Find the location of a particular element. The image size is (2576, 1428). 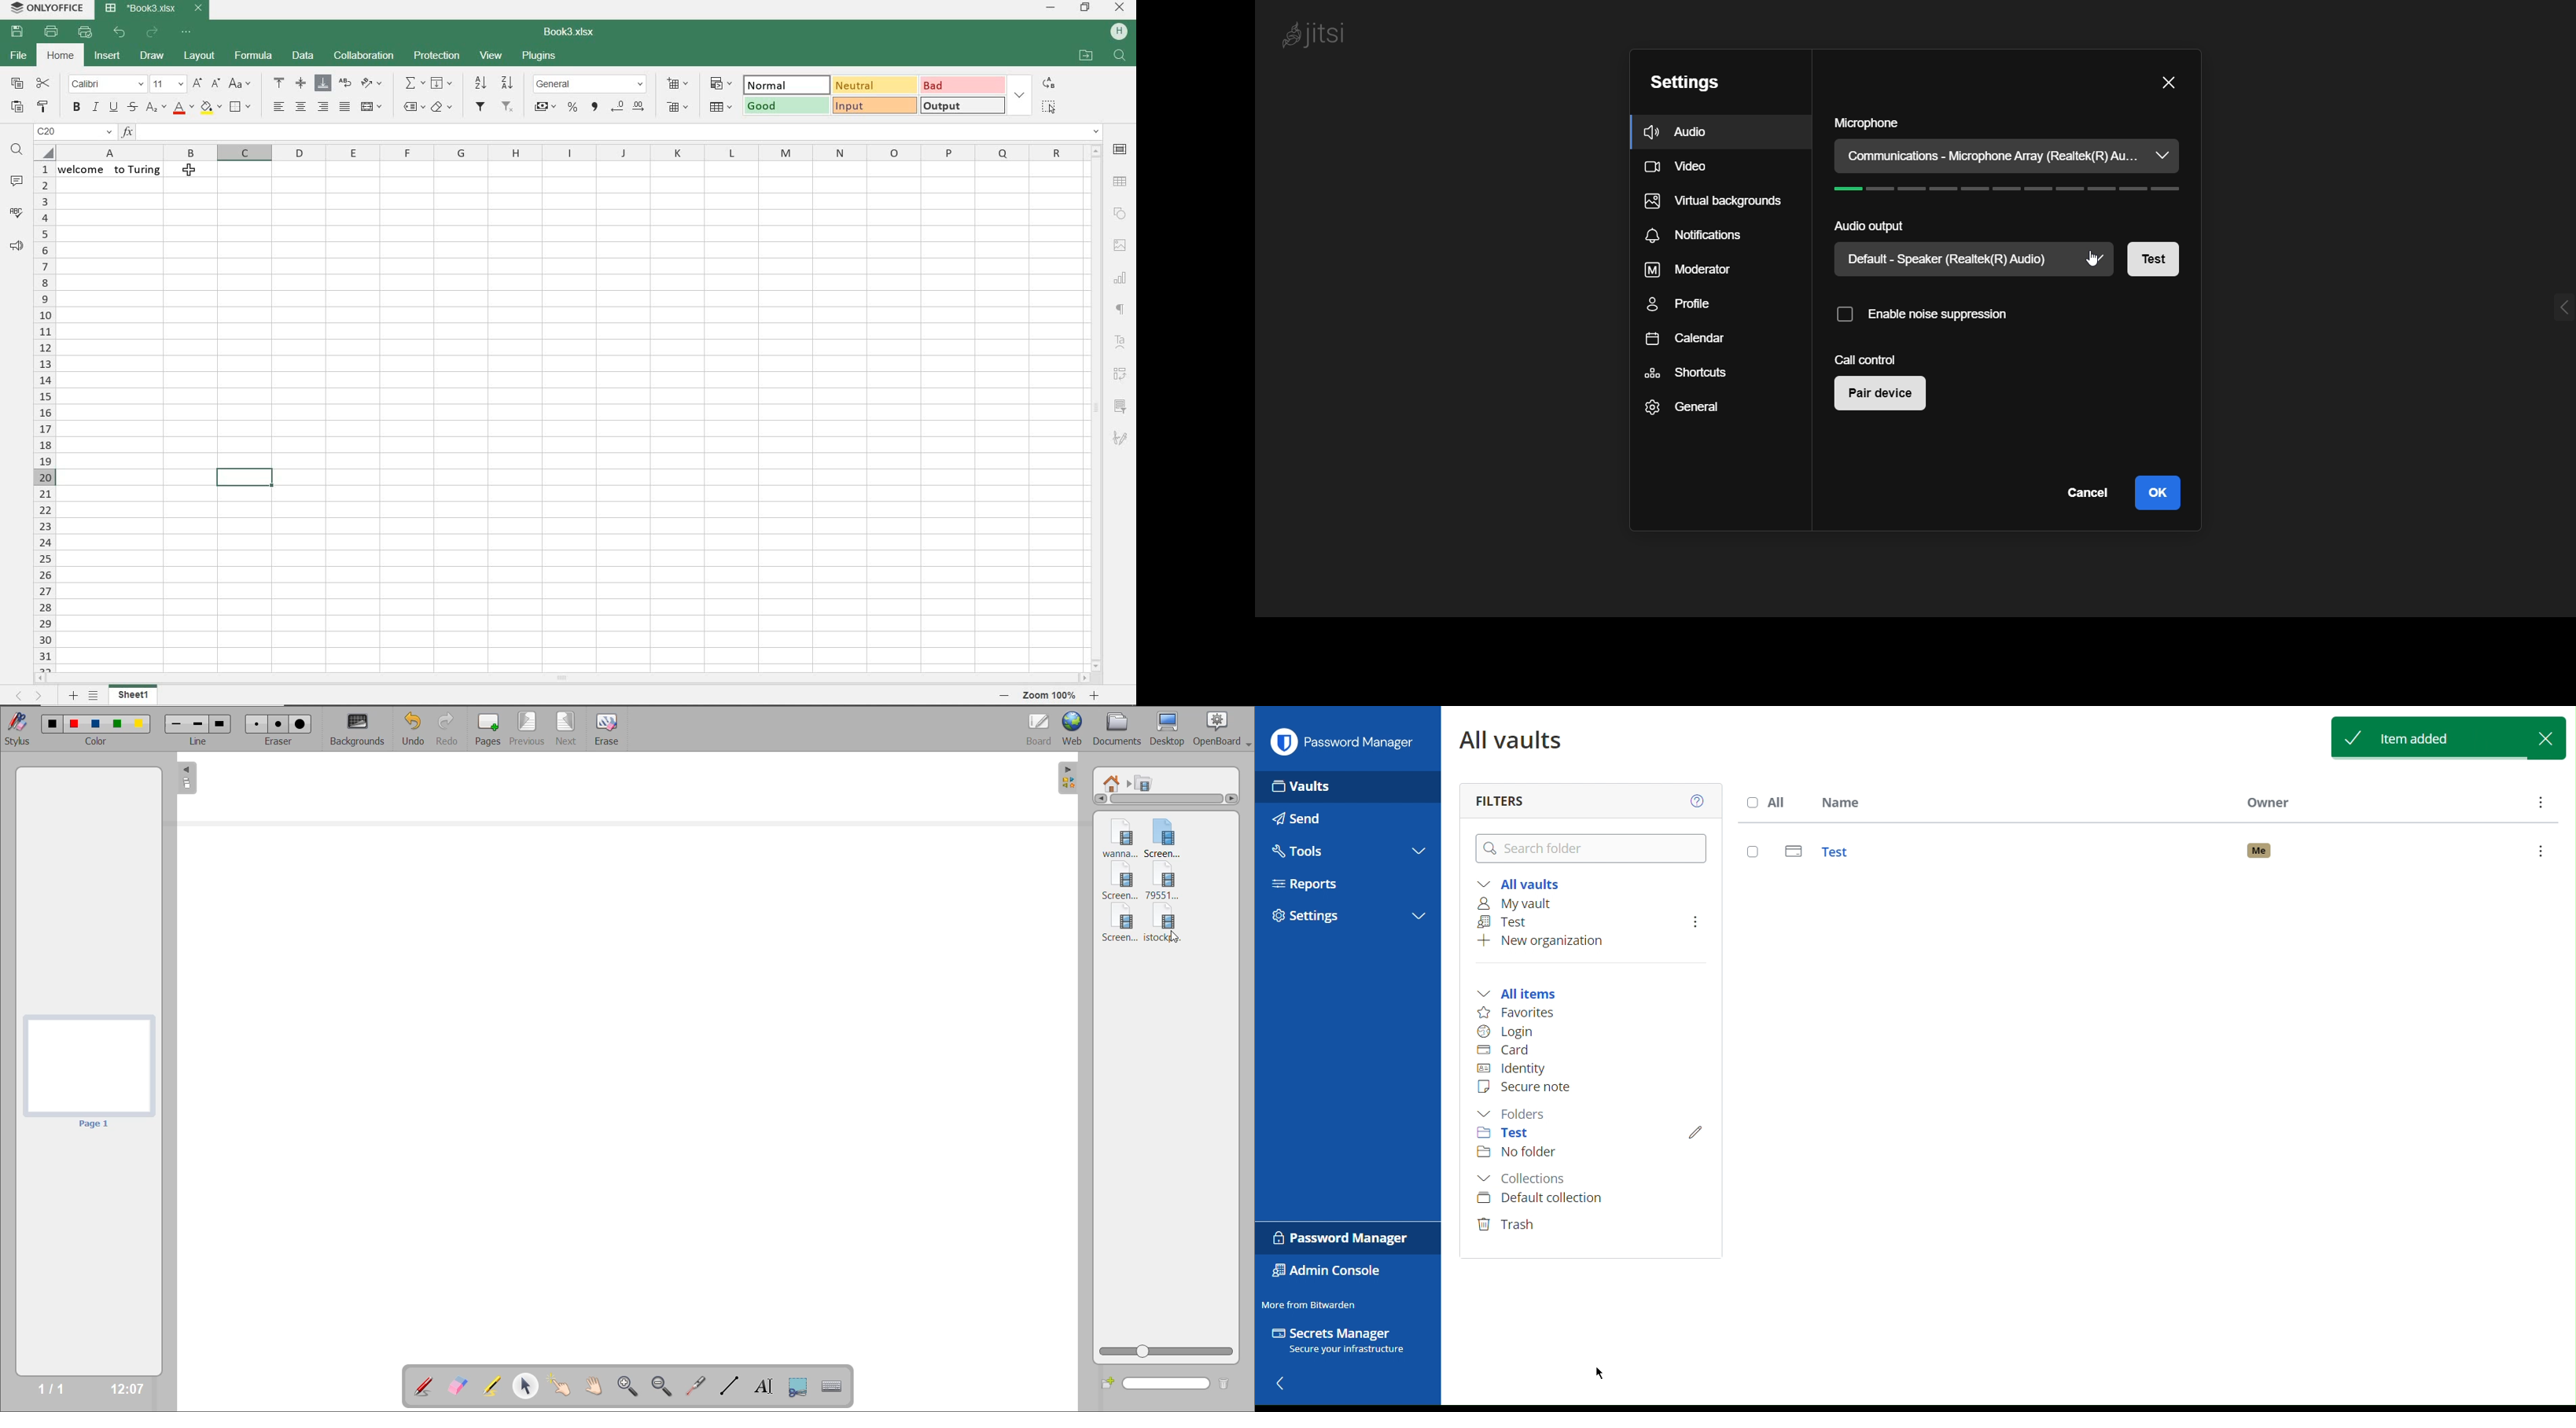

filters is located at coordinates (481, 107).